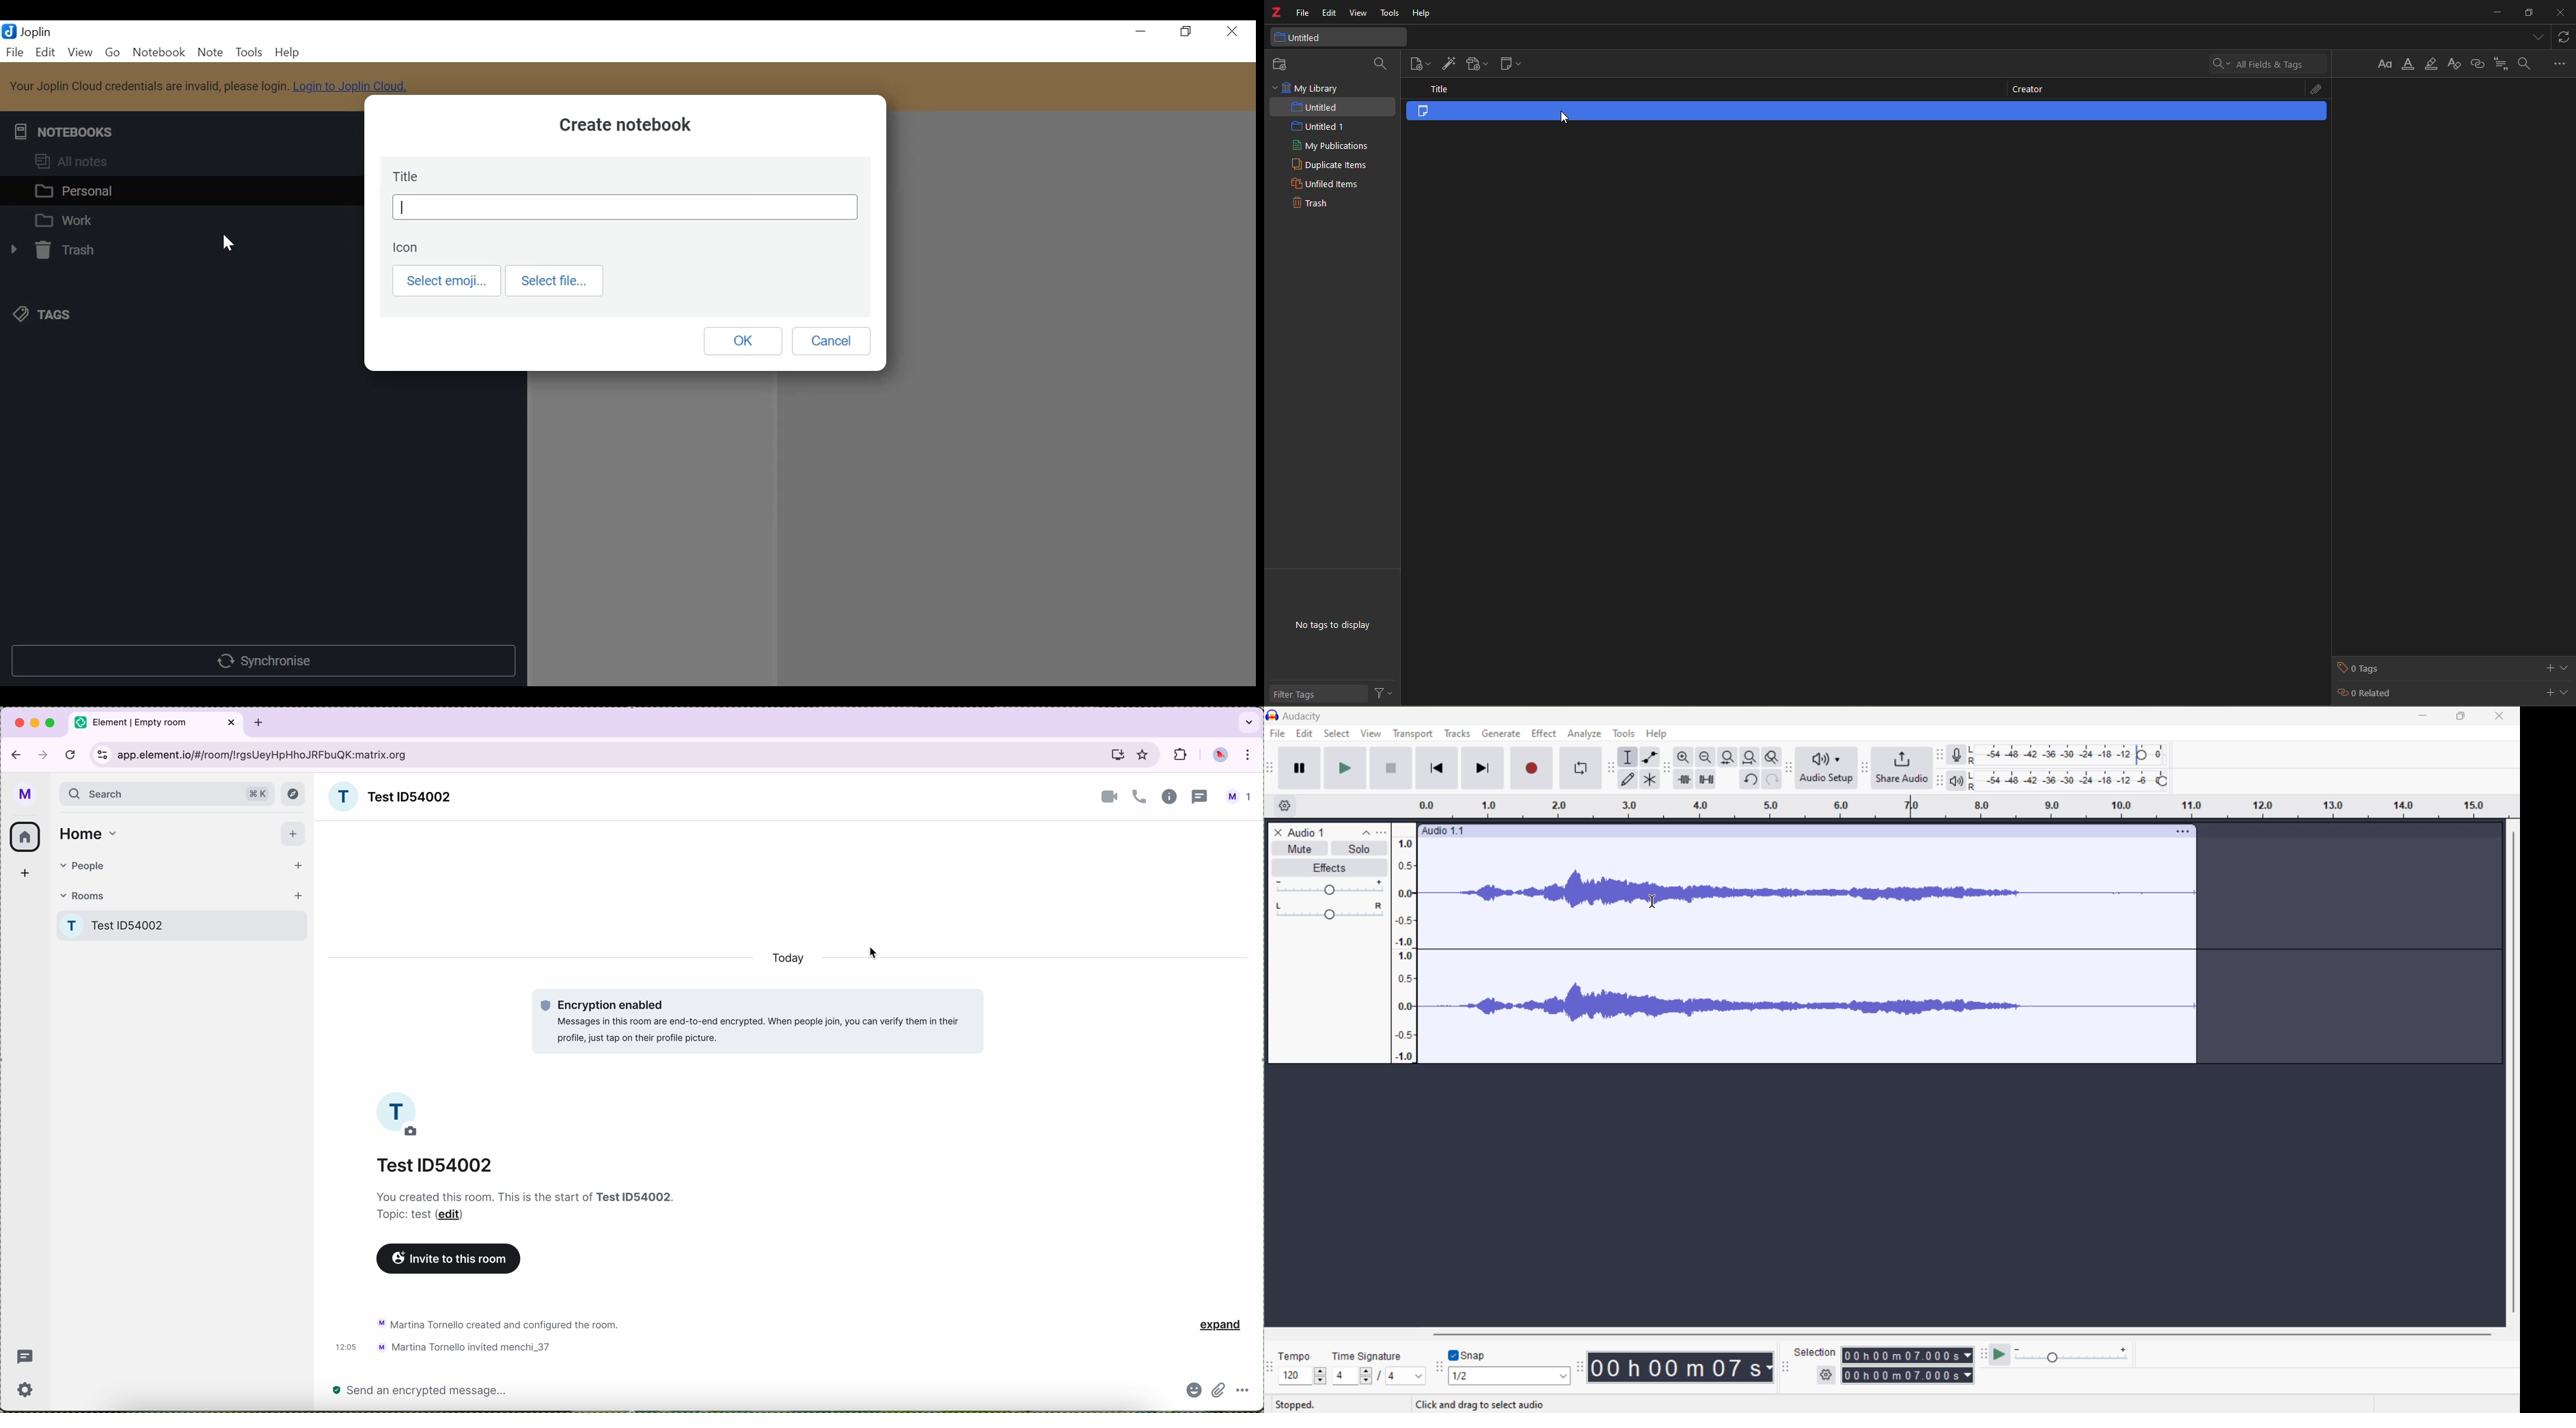 This screenshot has height=1428, width=2576. I want to click on emoji, so click(1195, 1391).